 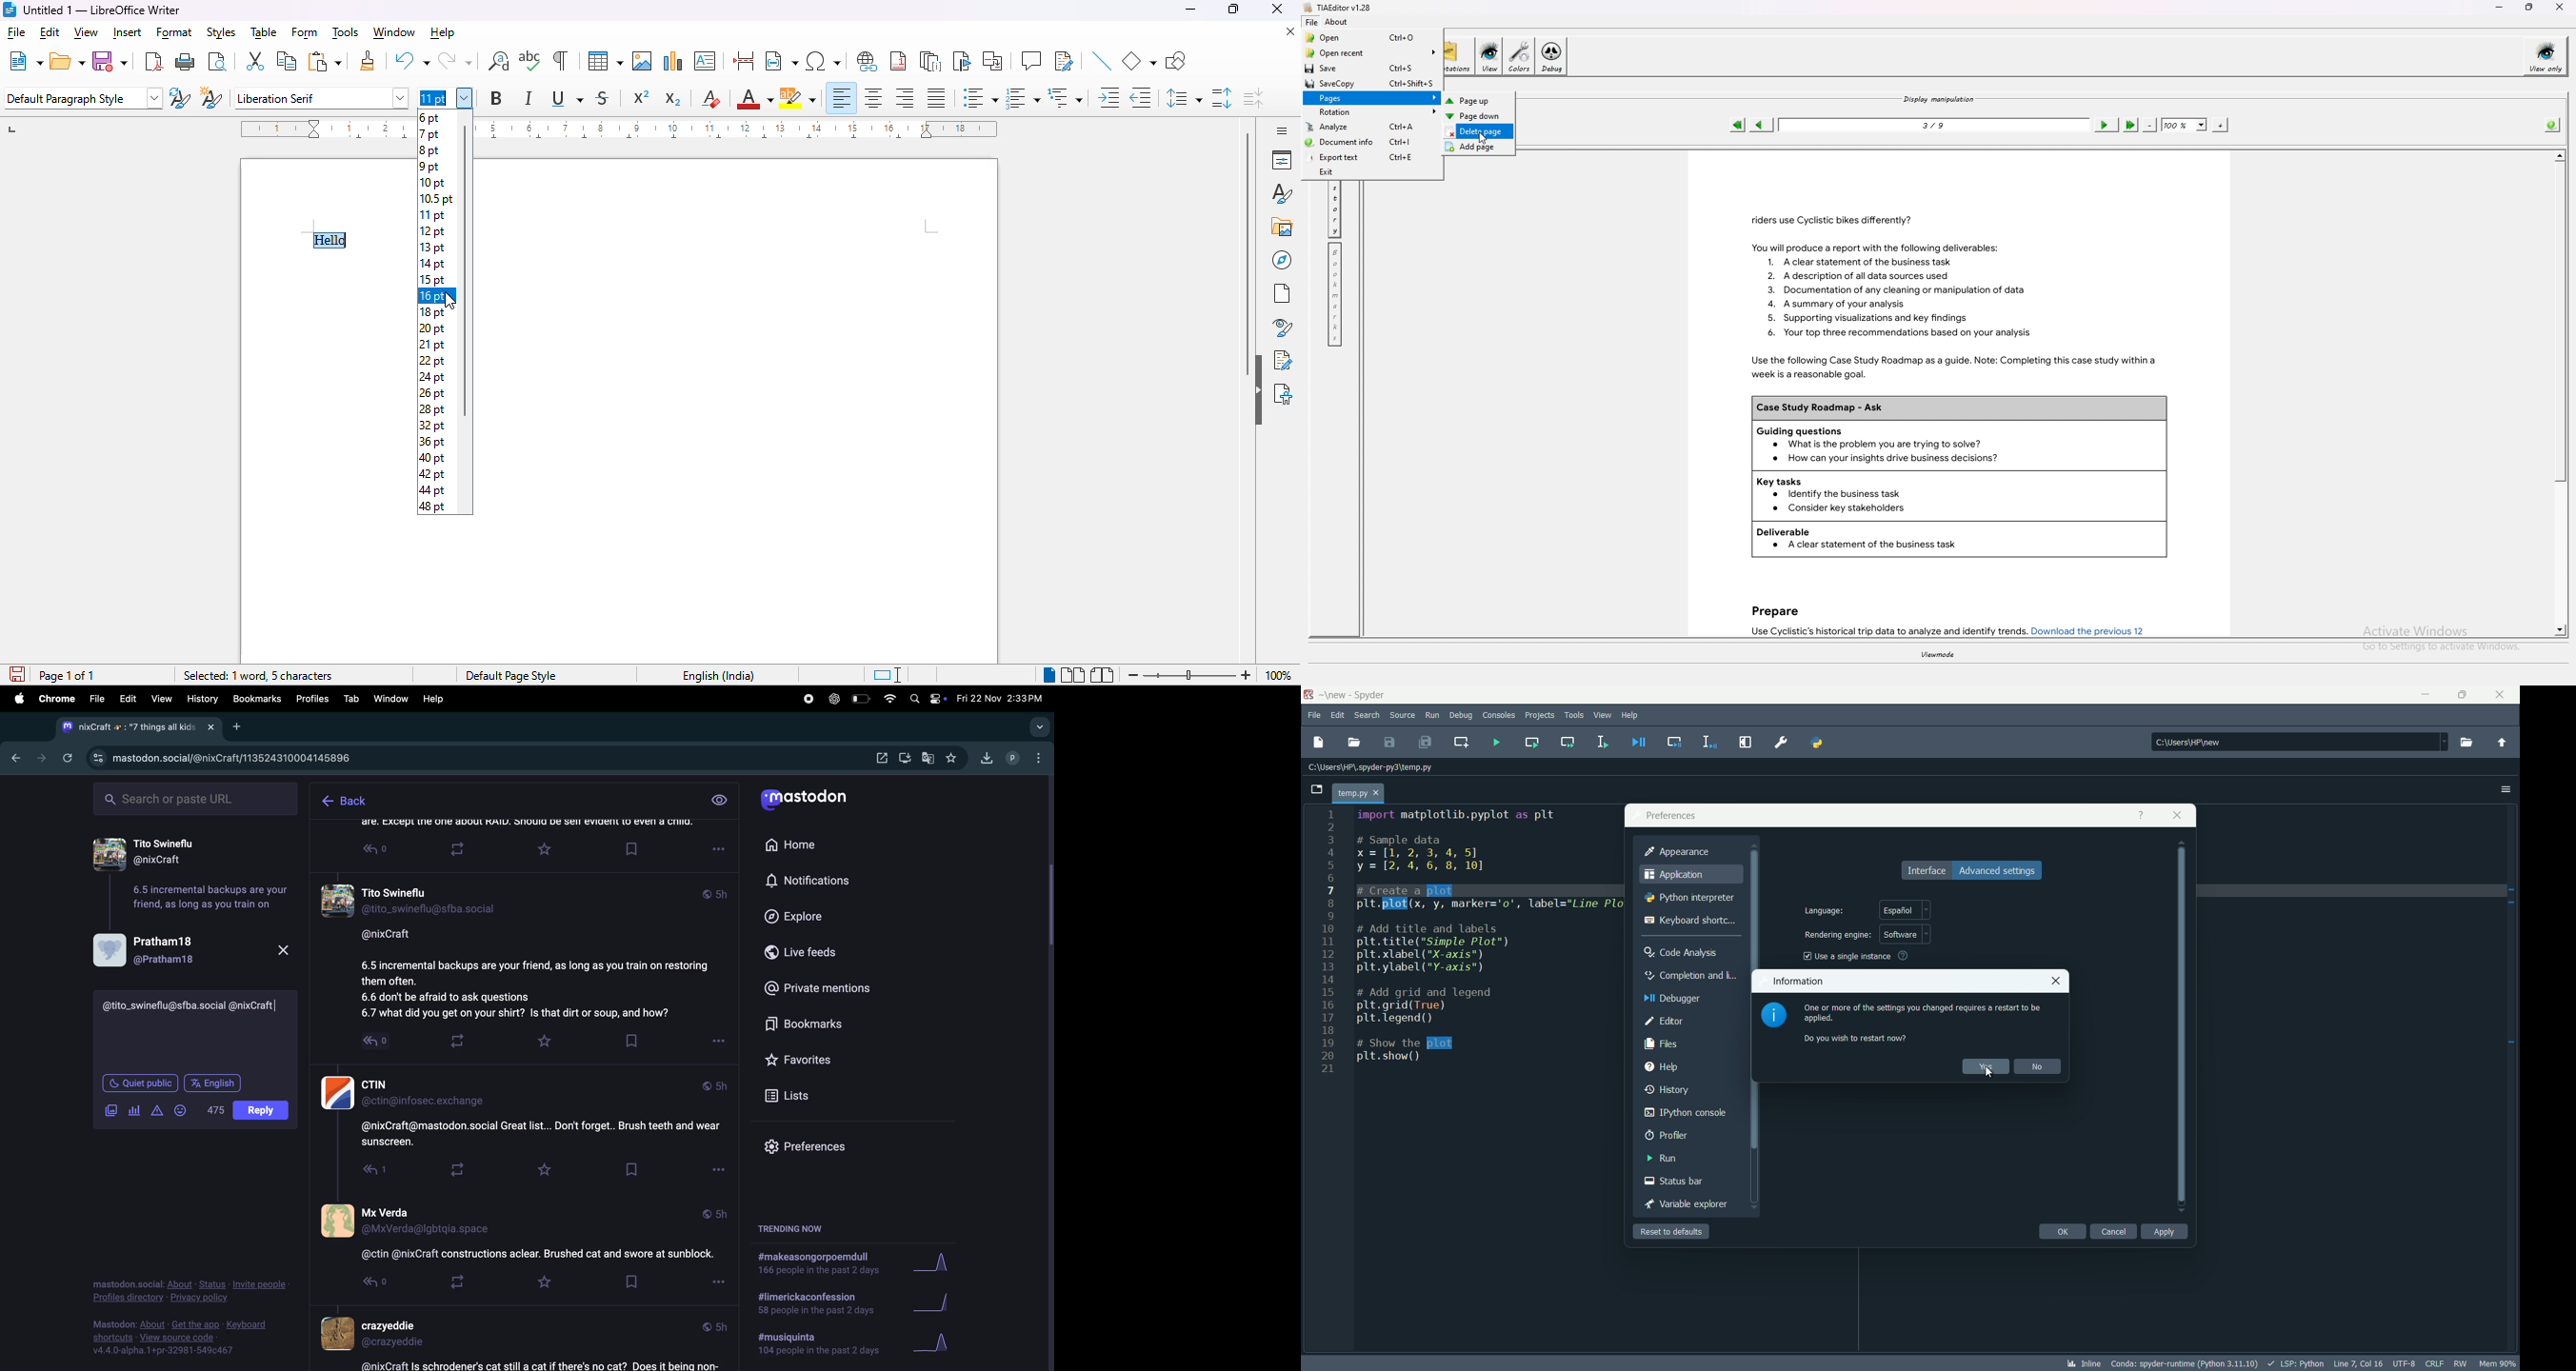 What do you see at coordinates (1175, 62) in the screenshot?
I see `show draw functions` at bounding box center [1175, 62].